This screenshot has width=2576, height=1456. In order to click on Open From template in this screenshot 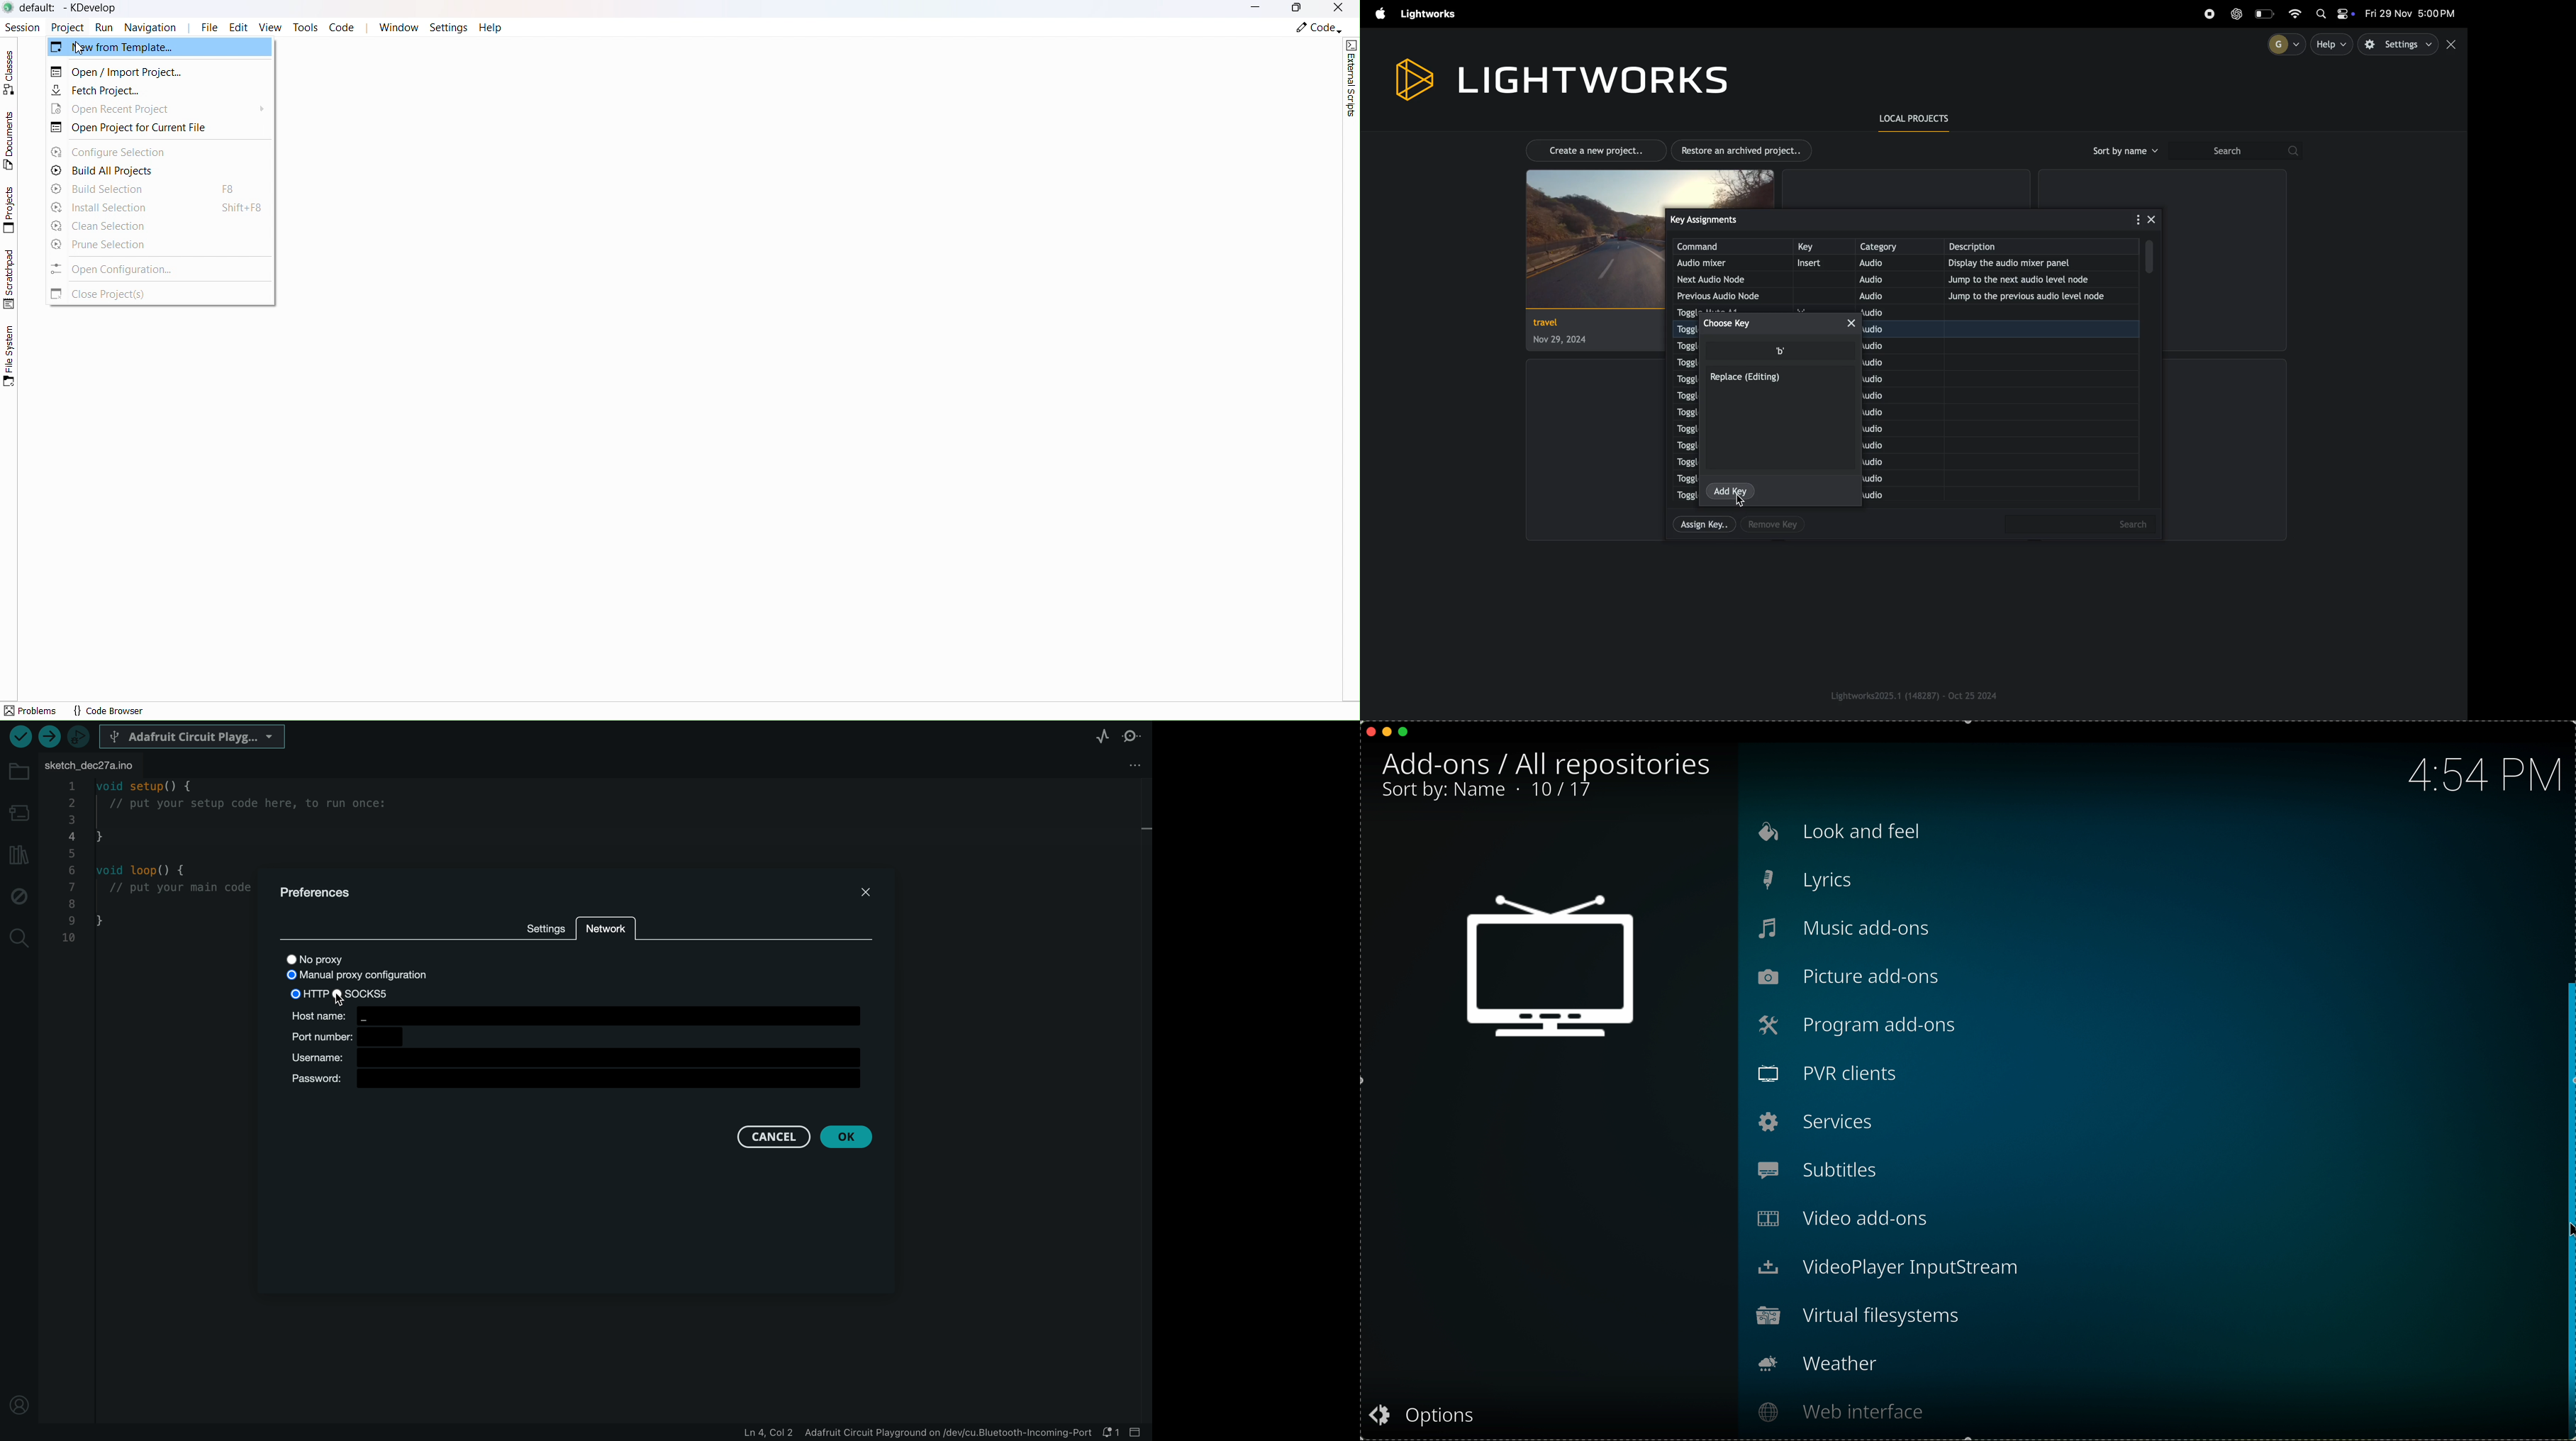, I will do `click(160, 47)`.